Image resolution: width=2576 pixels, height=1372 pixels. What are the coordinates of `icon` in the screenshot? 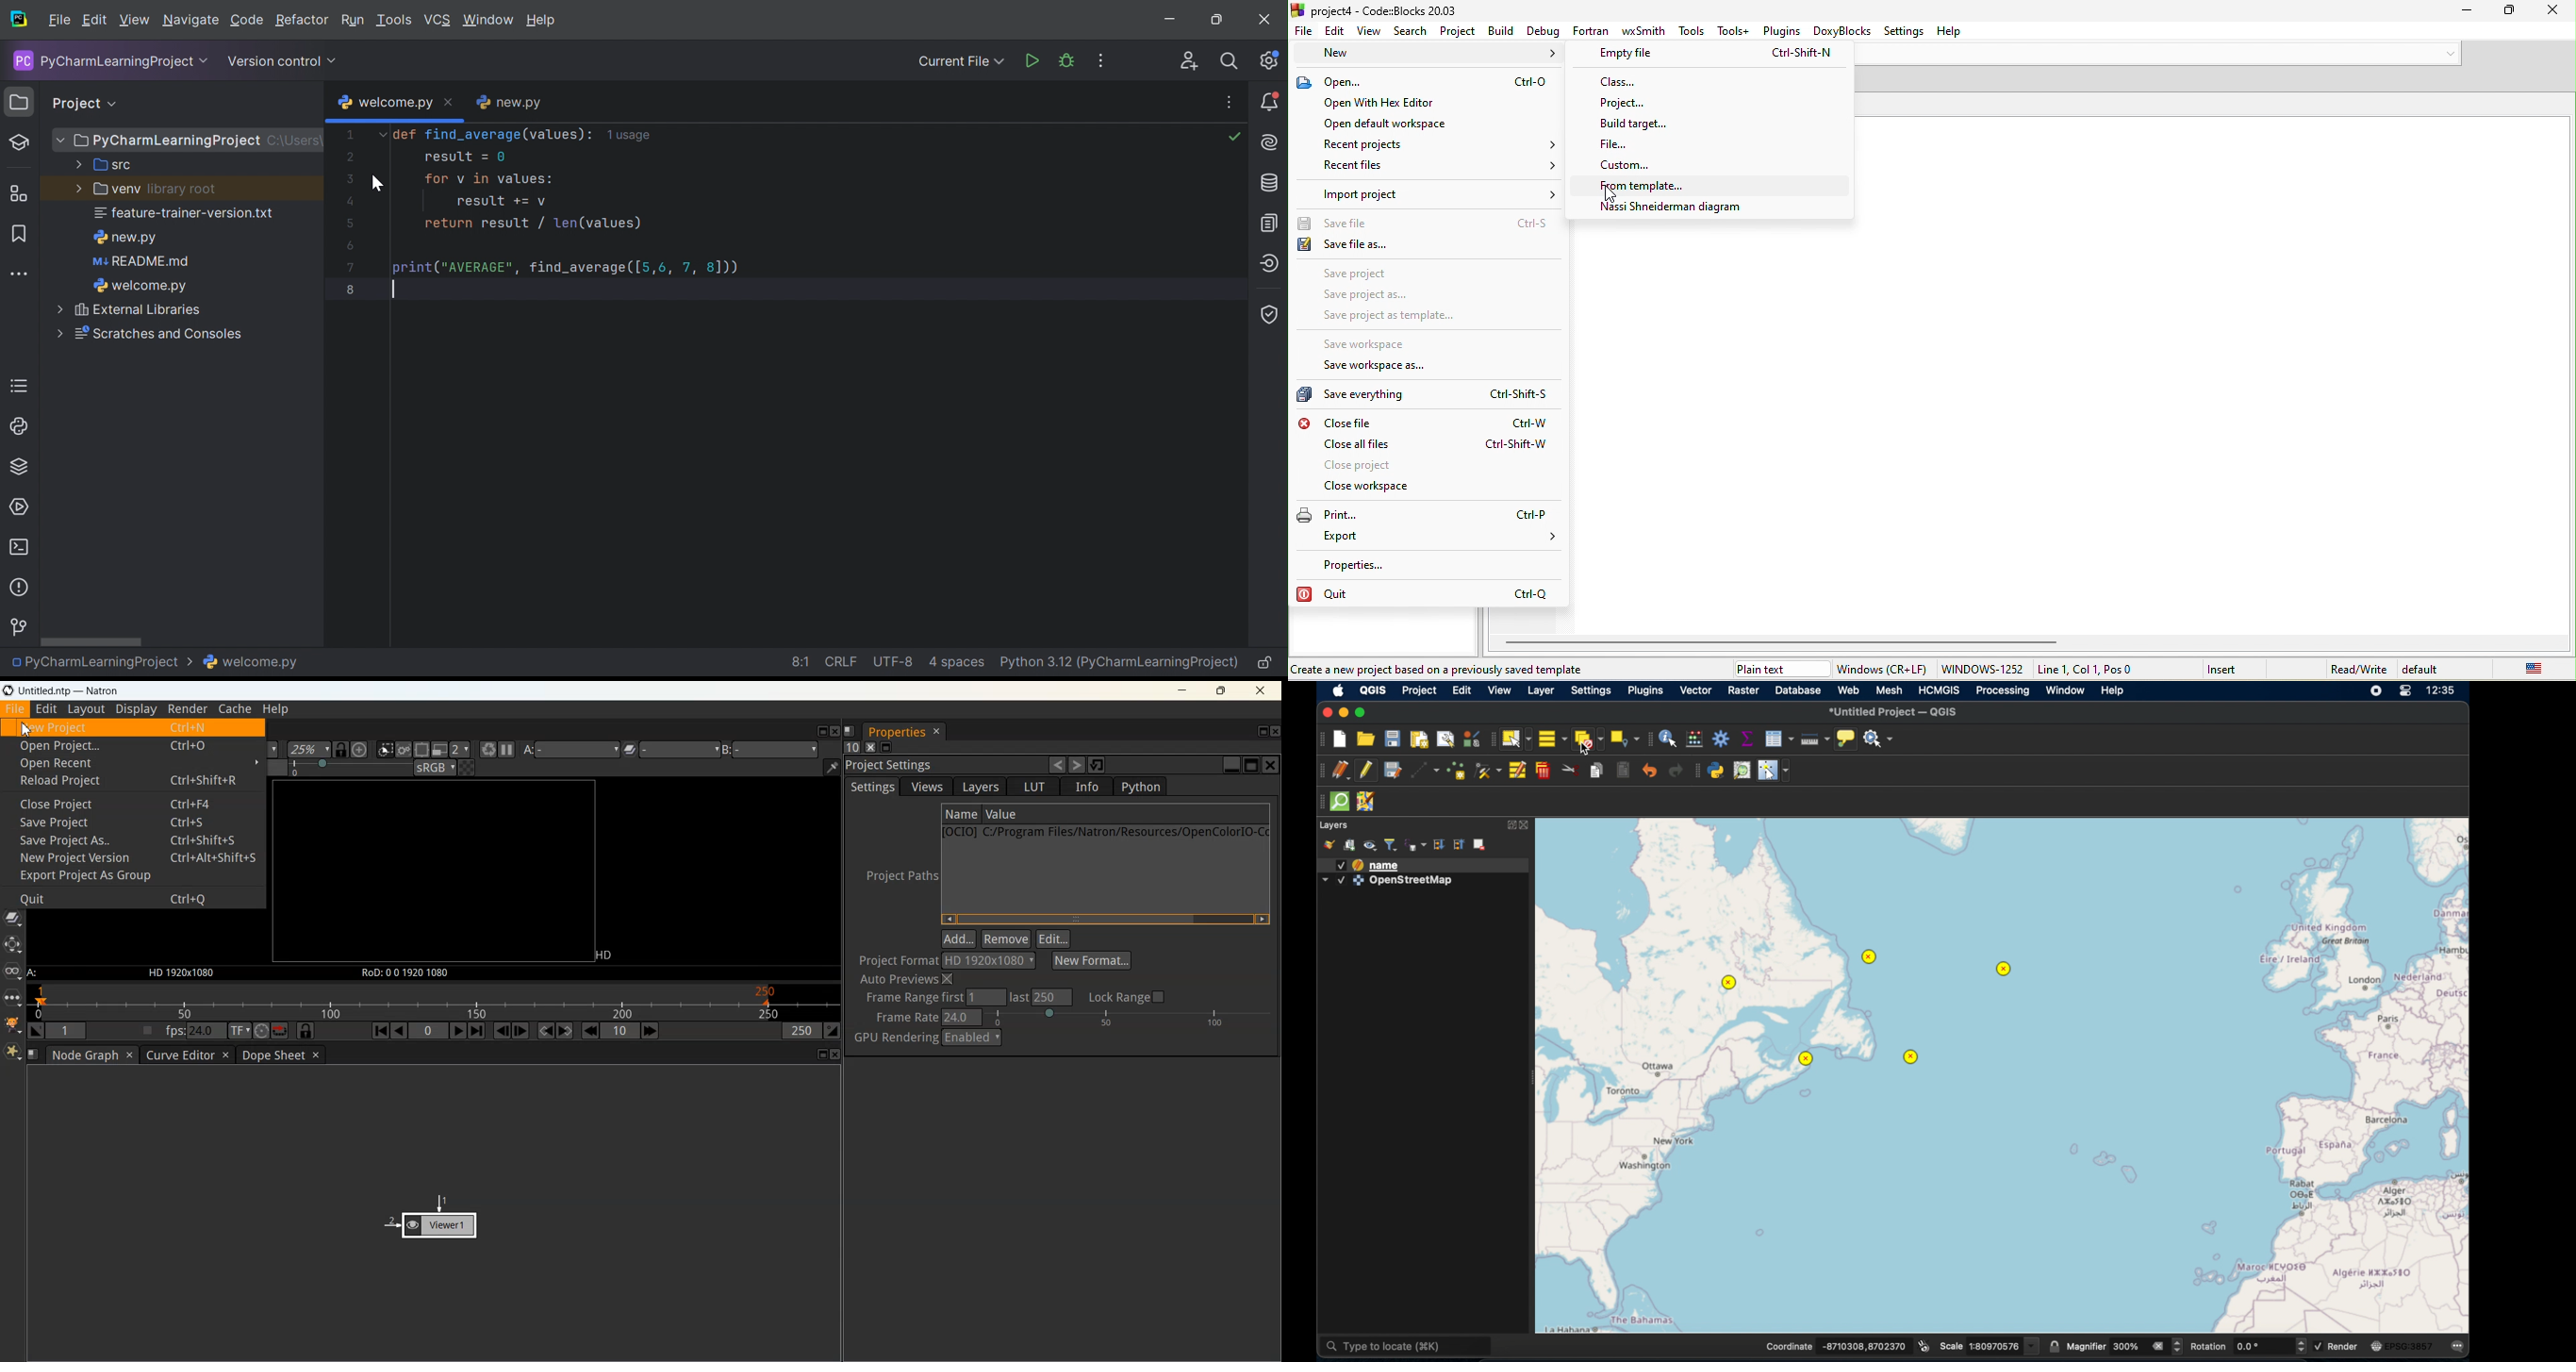 It's located at (2377, 1344).